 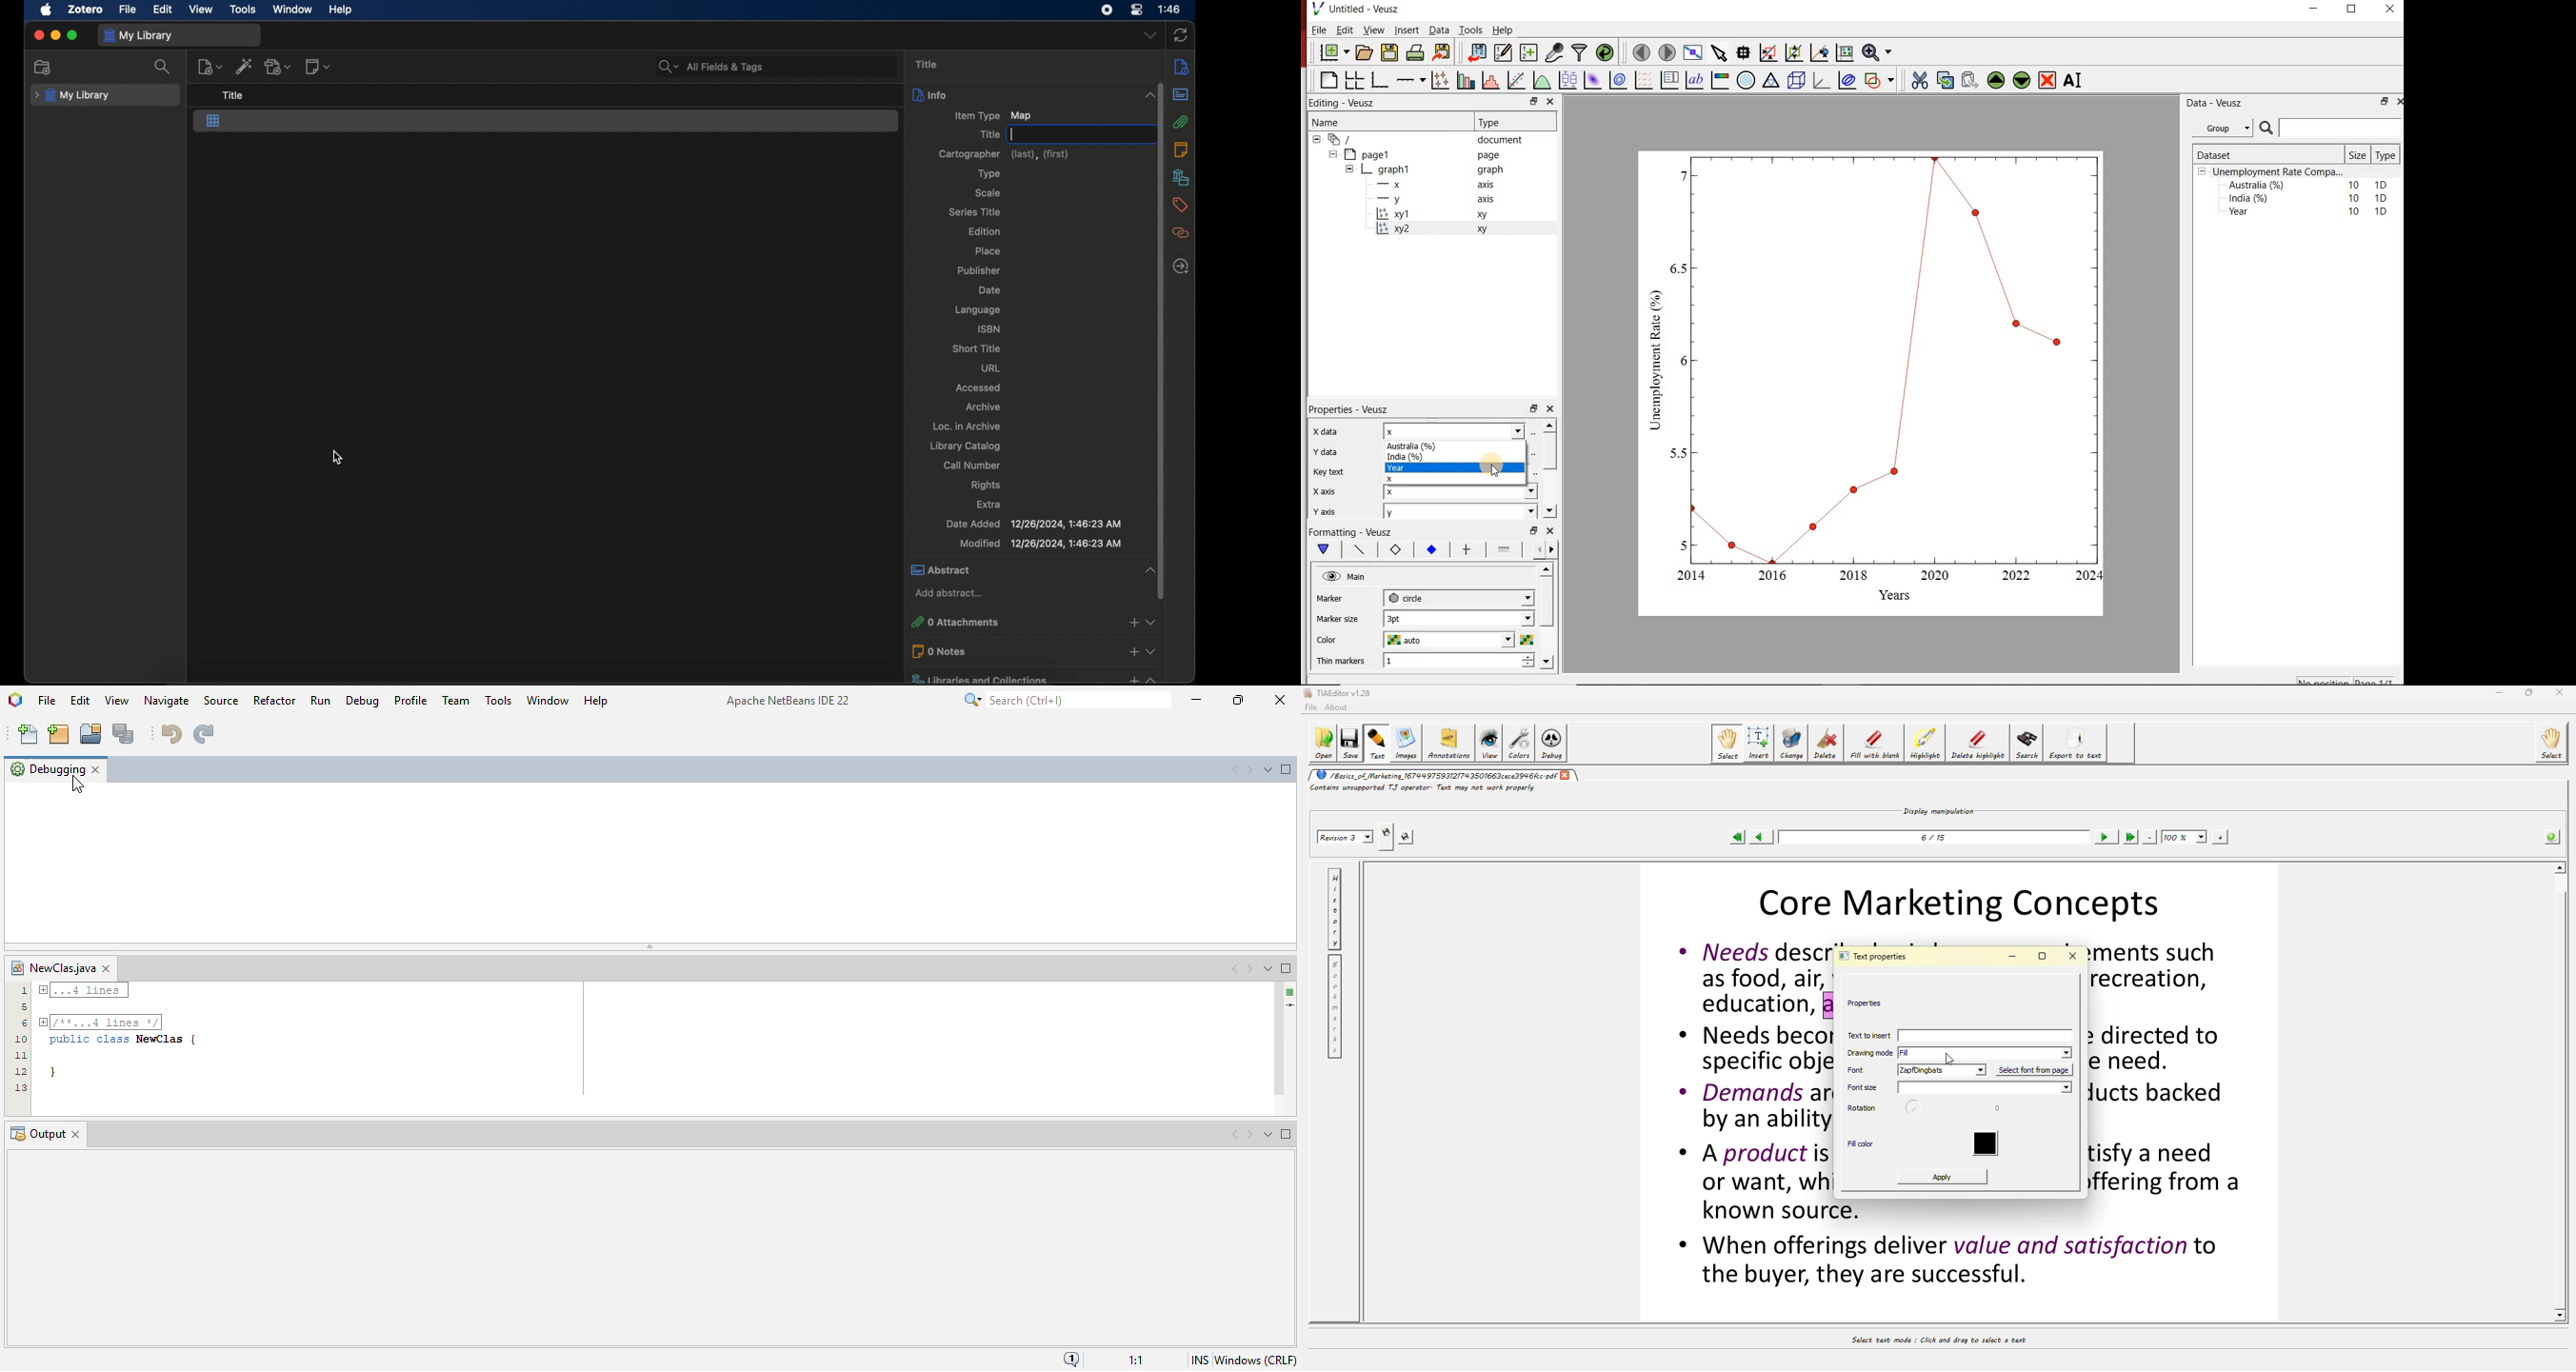 I want to click on Australia (%), so click(x=1462, y=446).